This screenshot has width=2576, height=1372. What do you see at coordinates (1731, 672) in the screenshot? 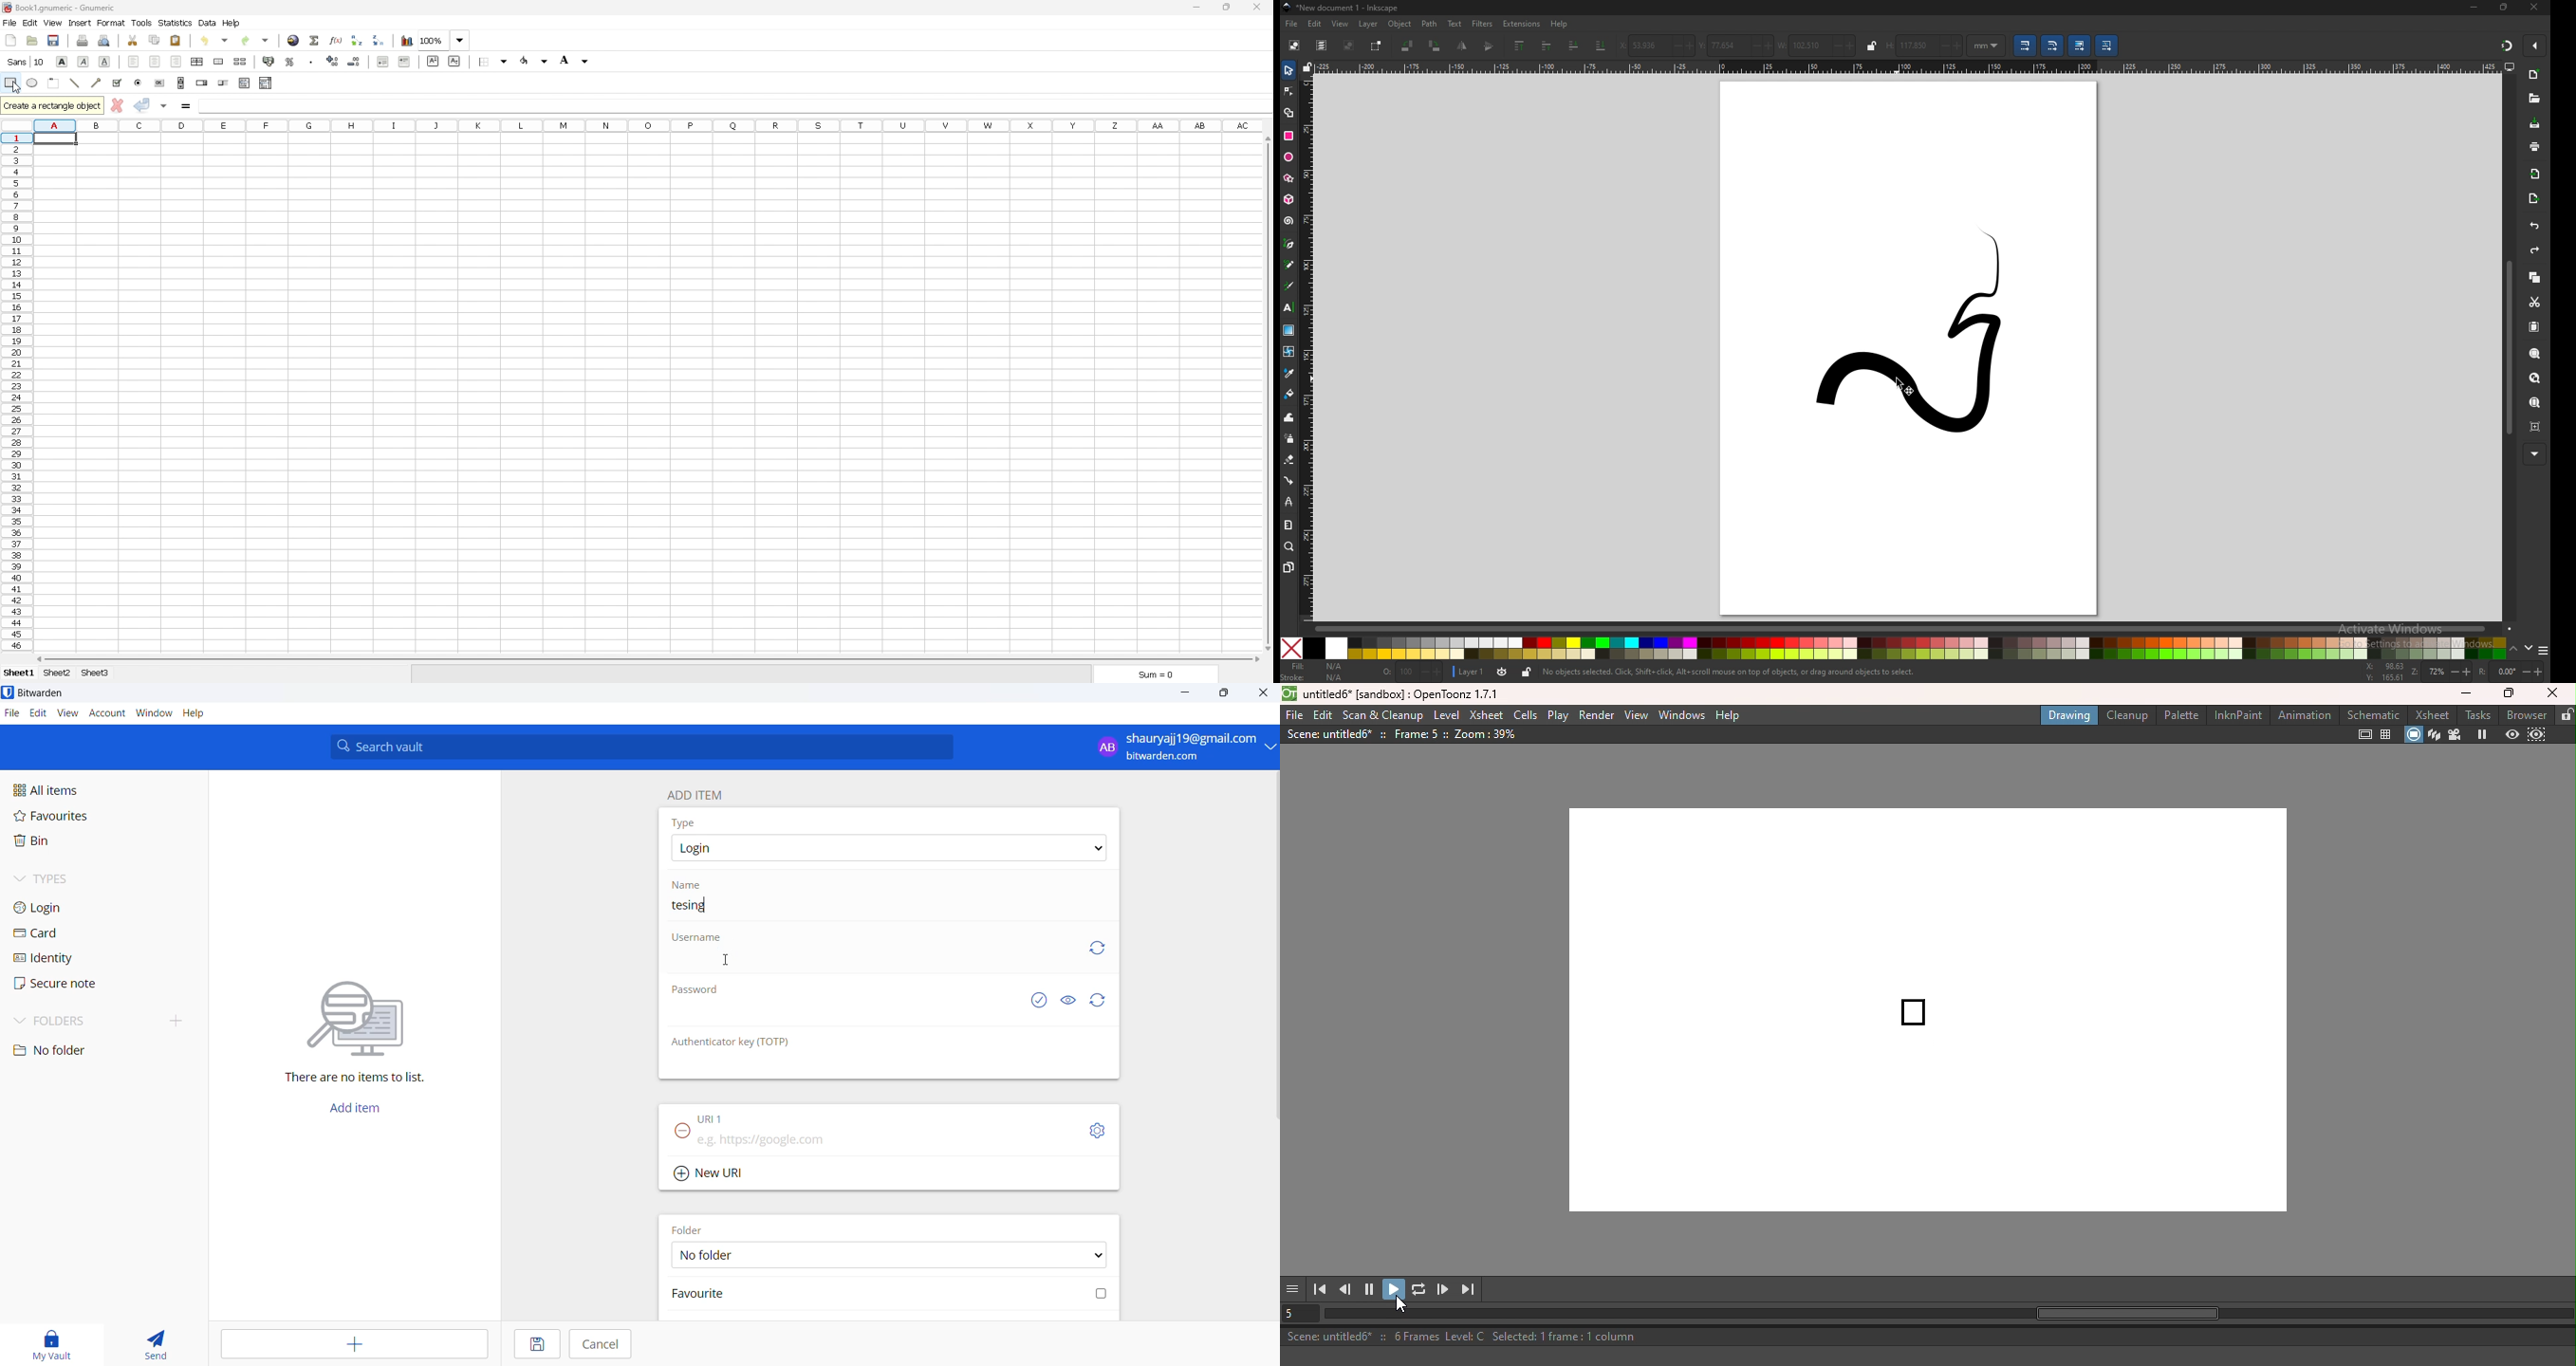
I see `info` at bounding box center [1731, 672].